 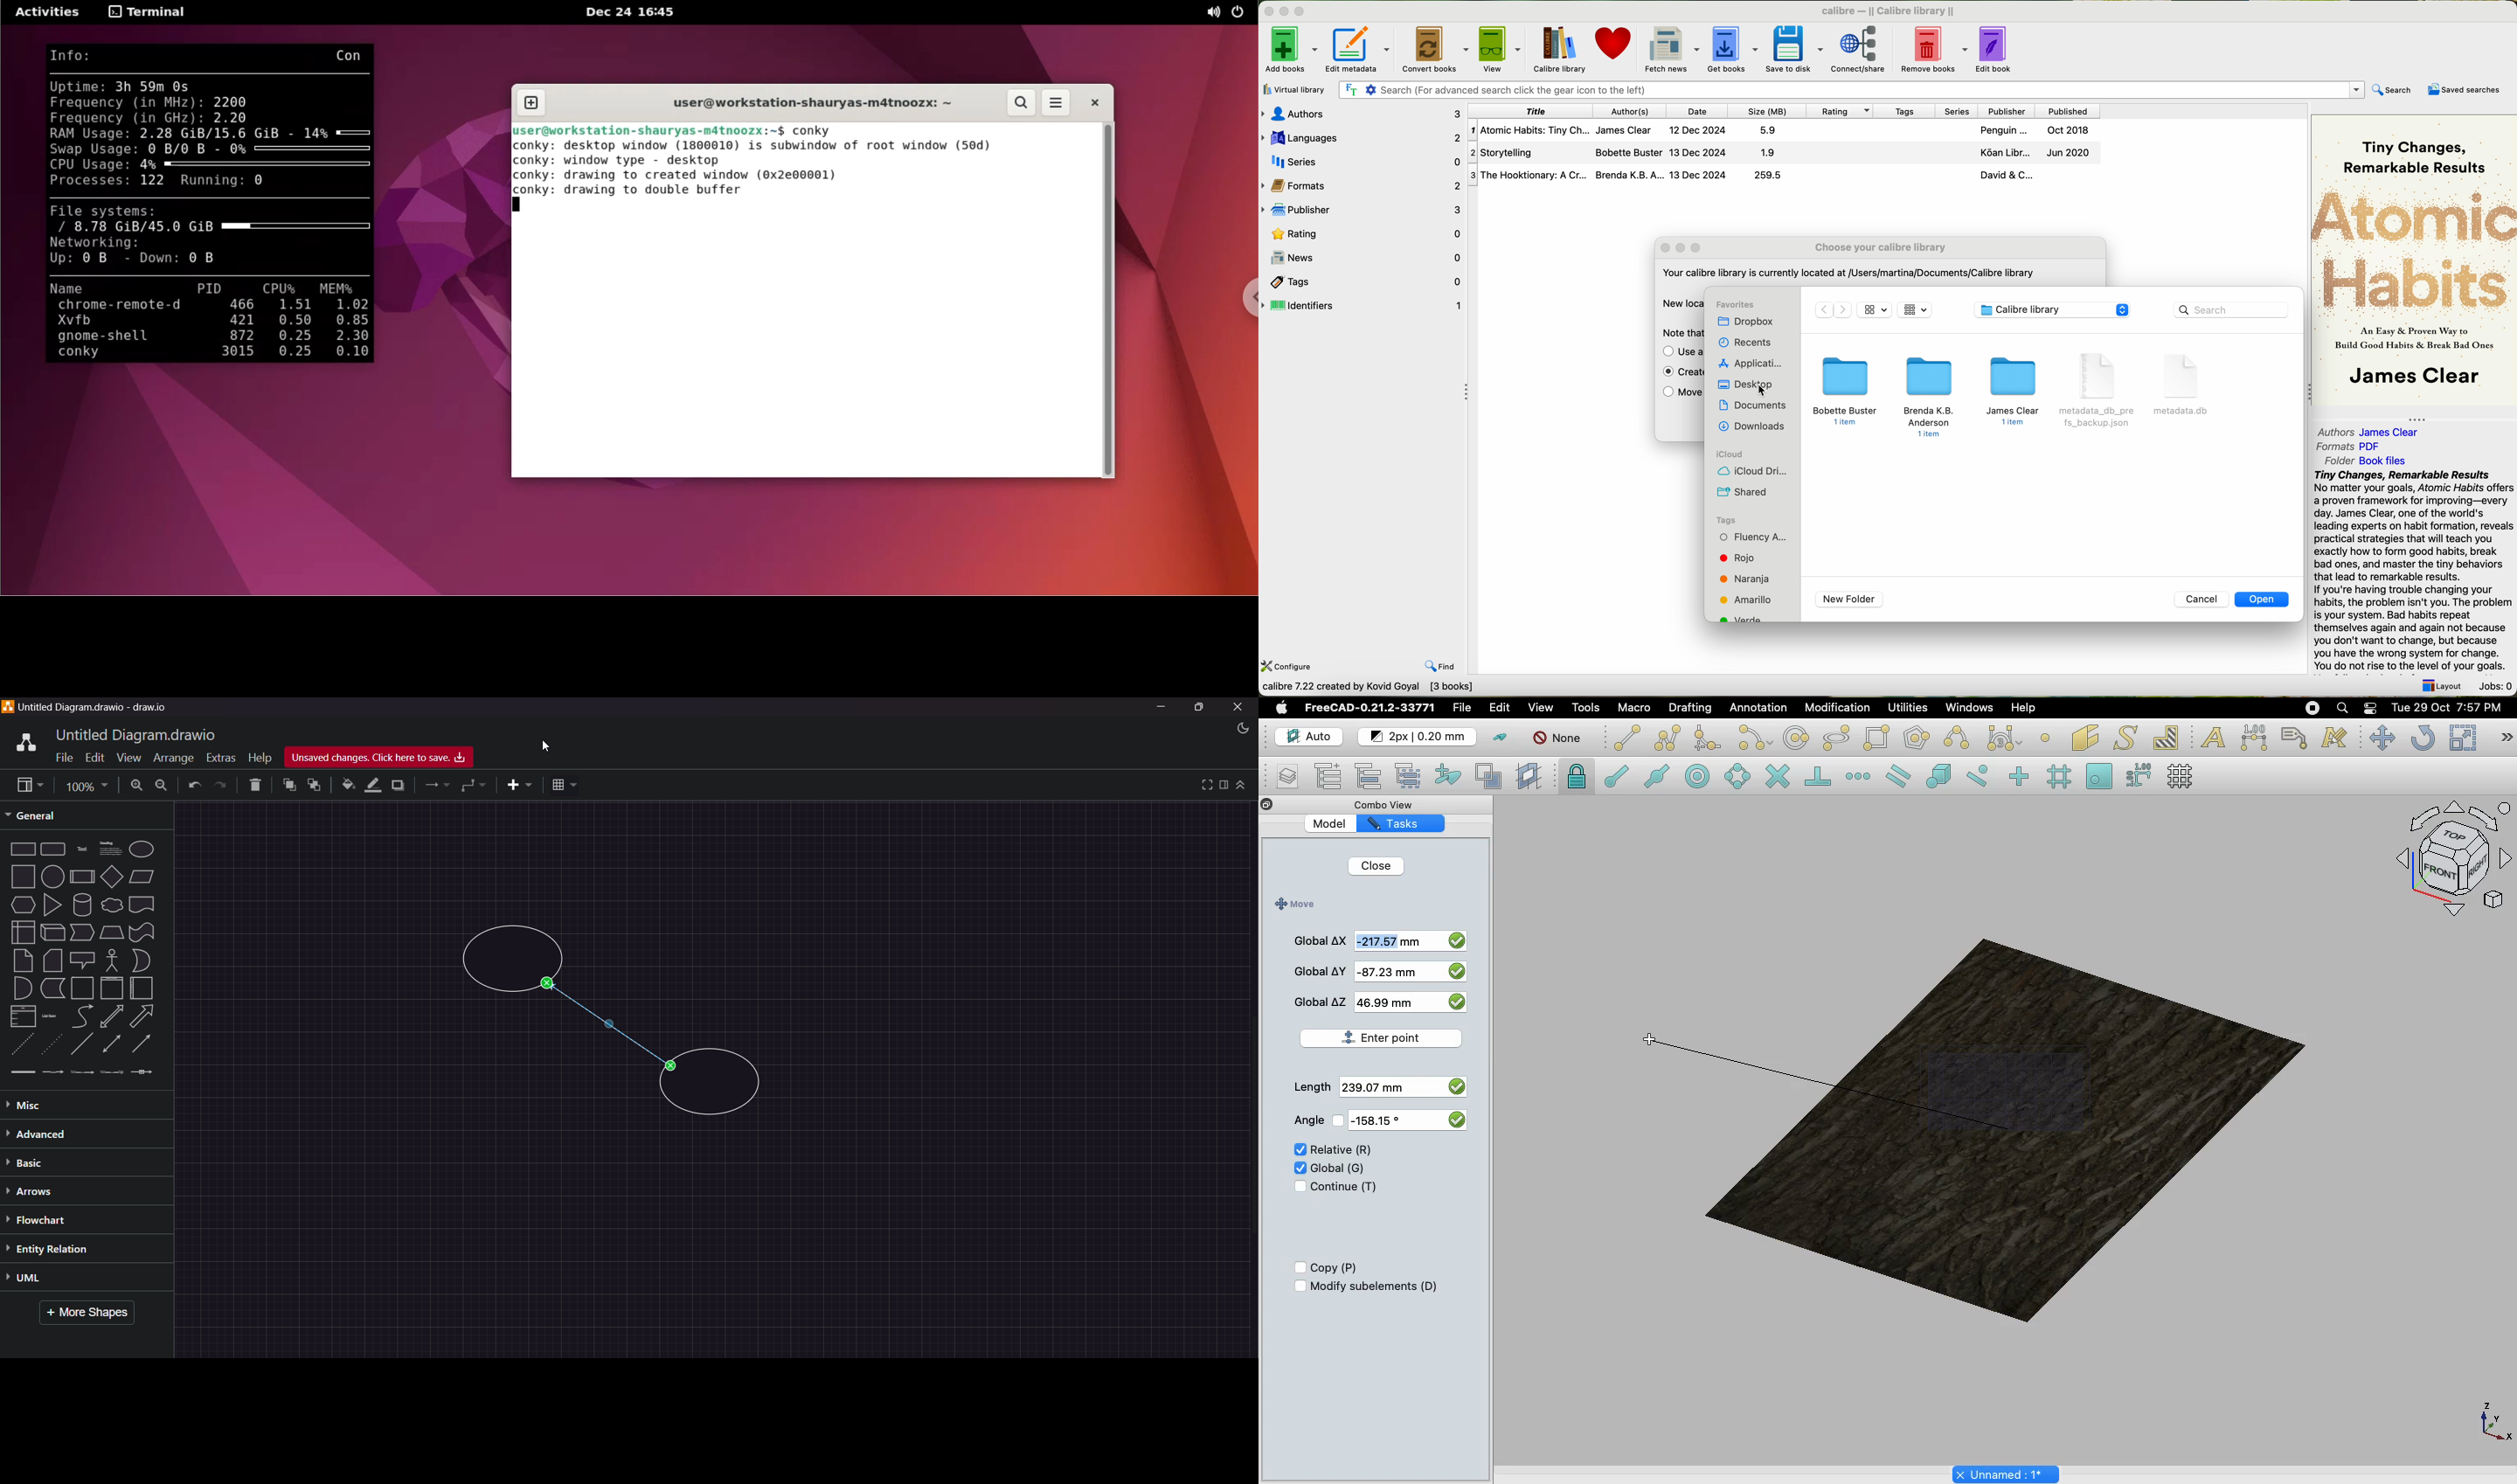 I want to click on Arc tools, so click(x=1754, y=739).